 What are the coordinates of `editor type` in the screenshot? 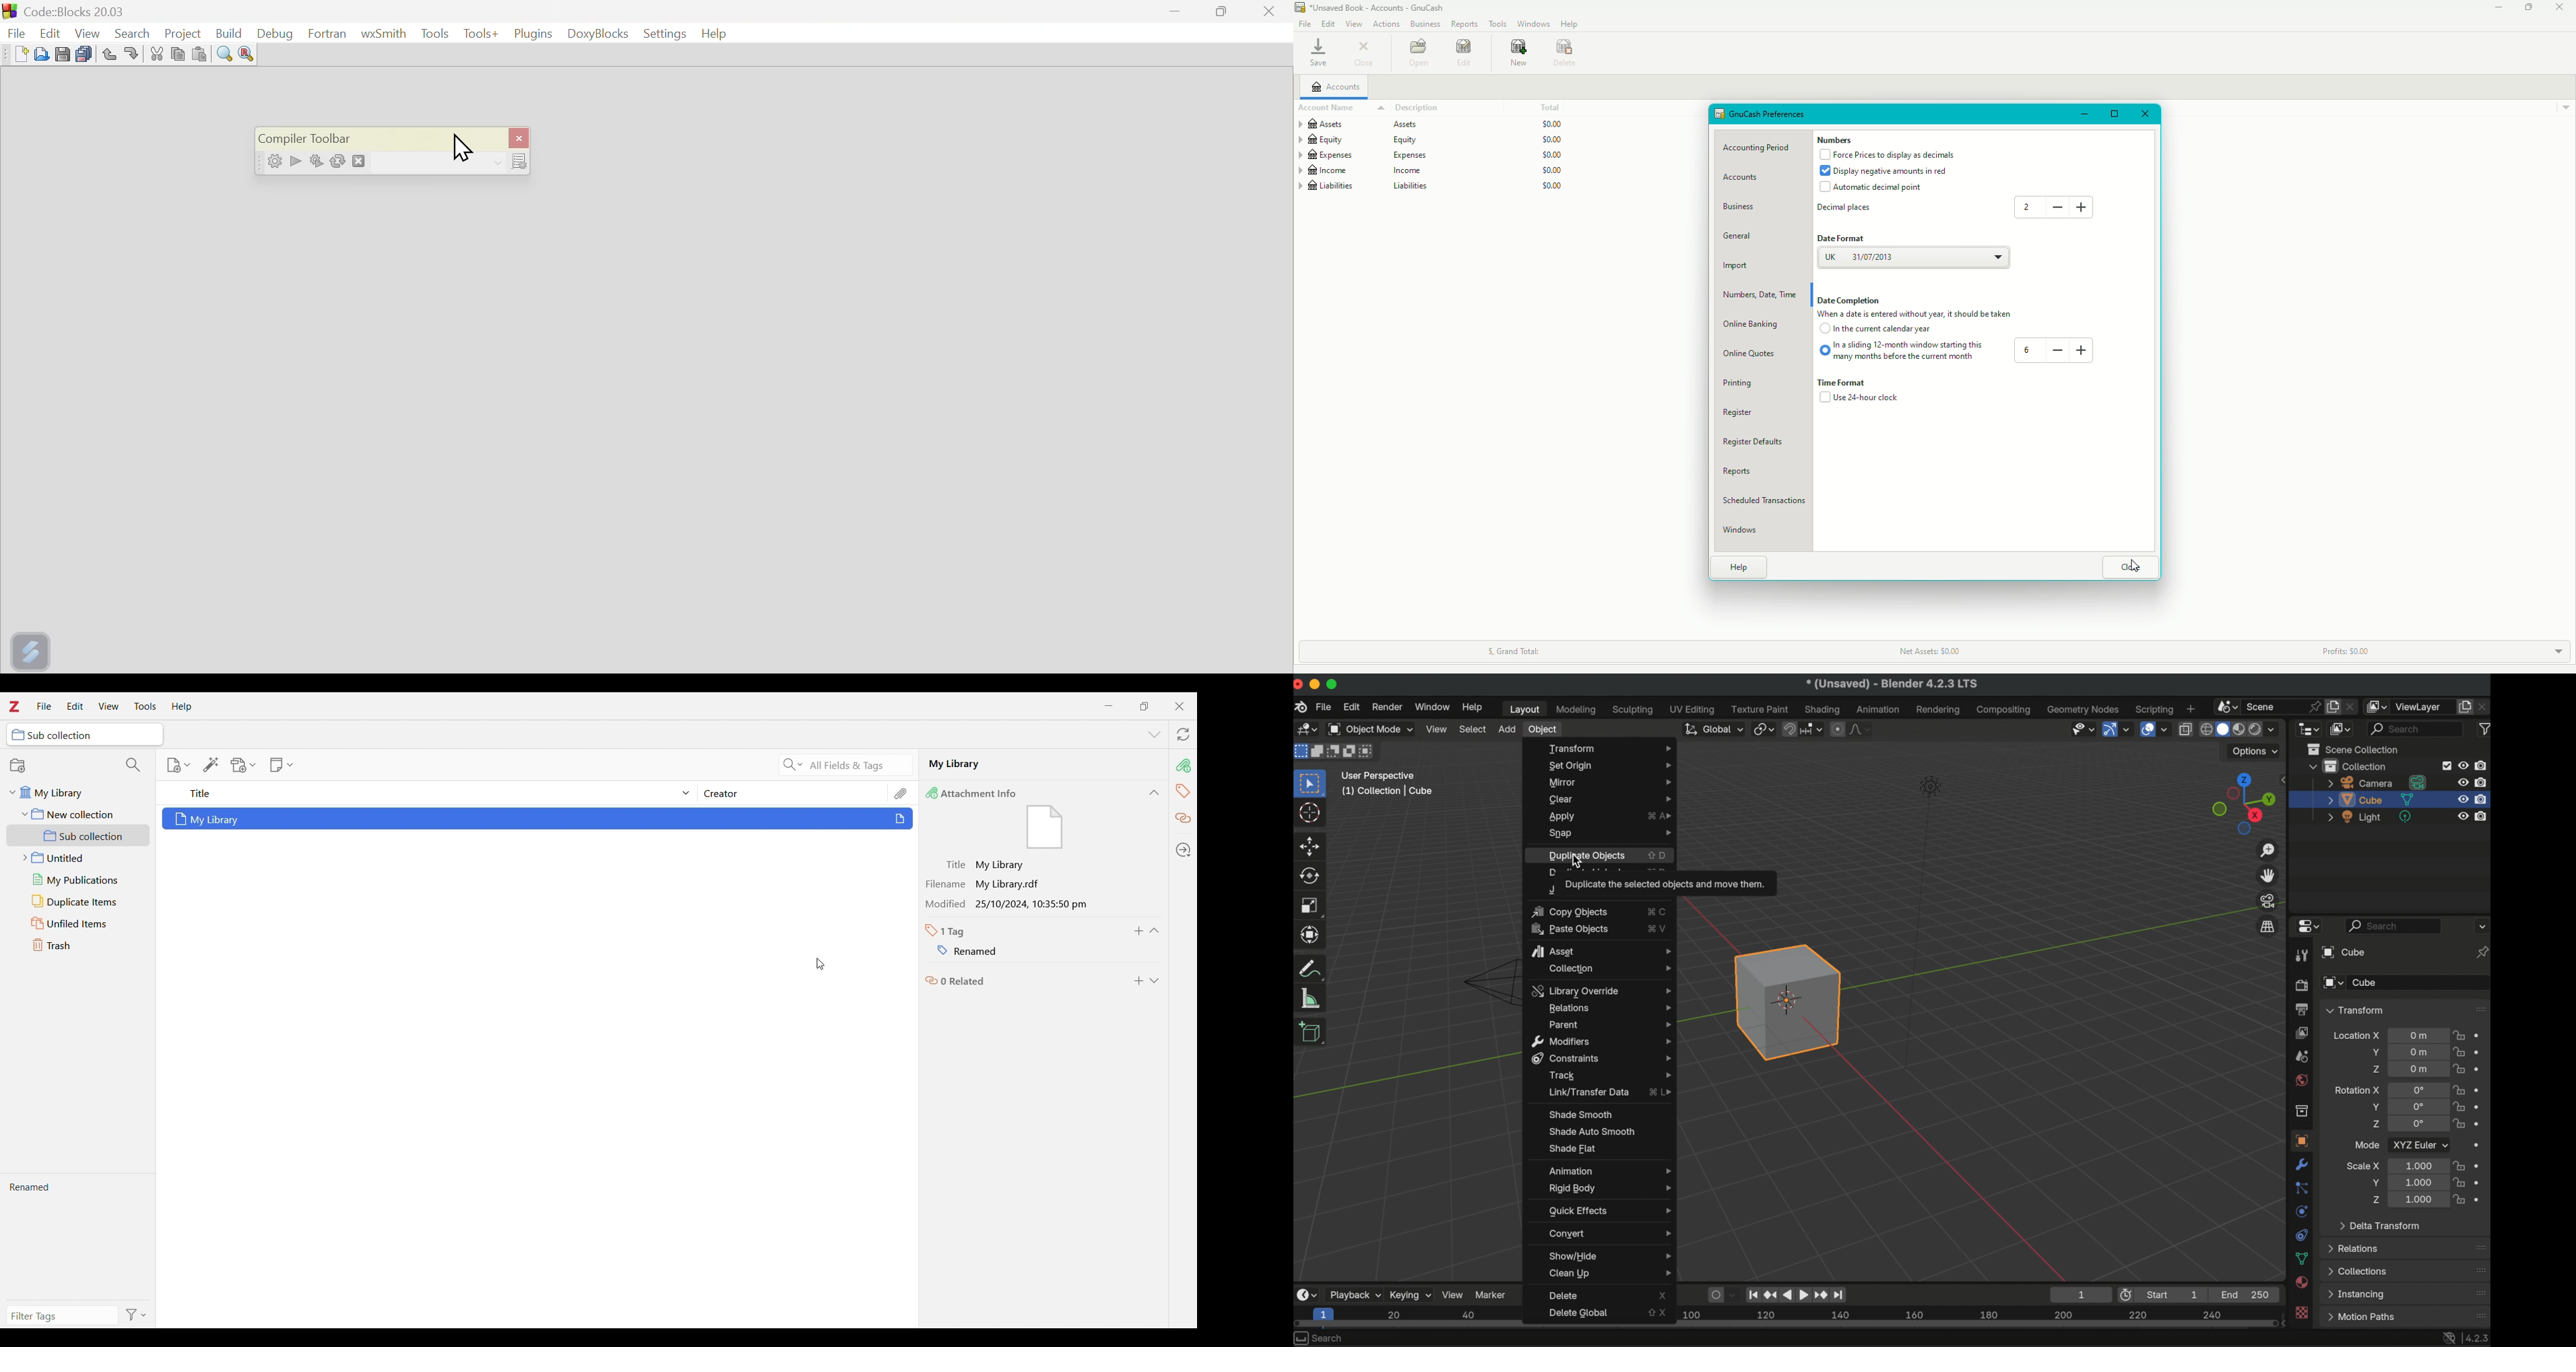 It's located at (1306, 1294).